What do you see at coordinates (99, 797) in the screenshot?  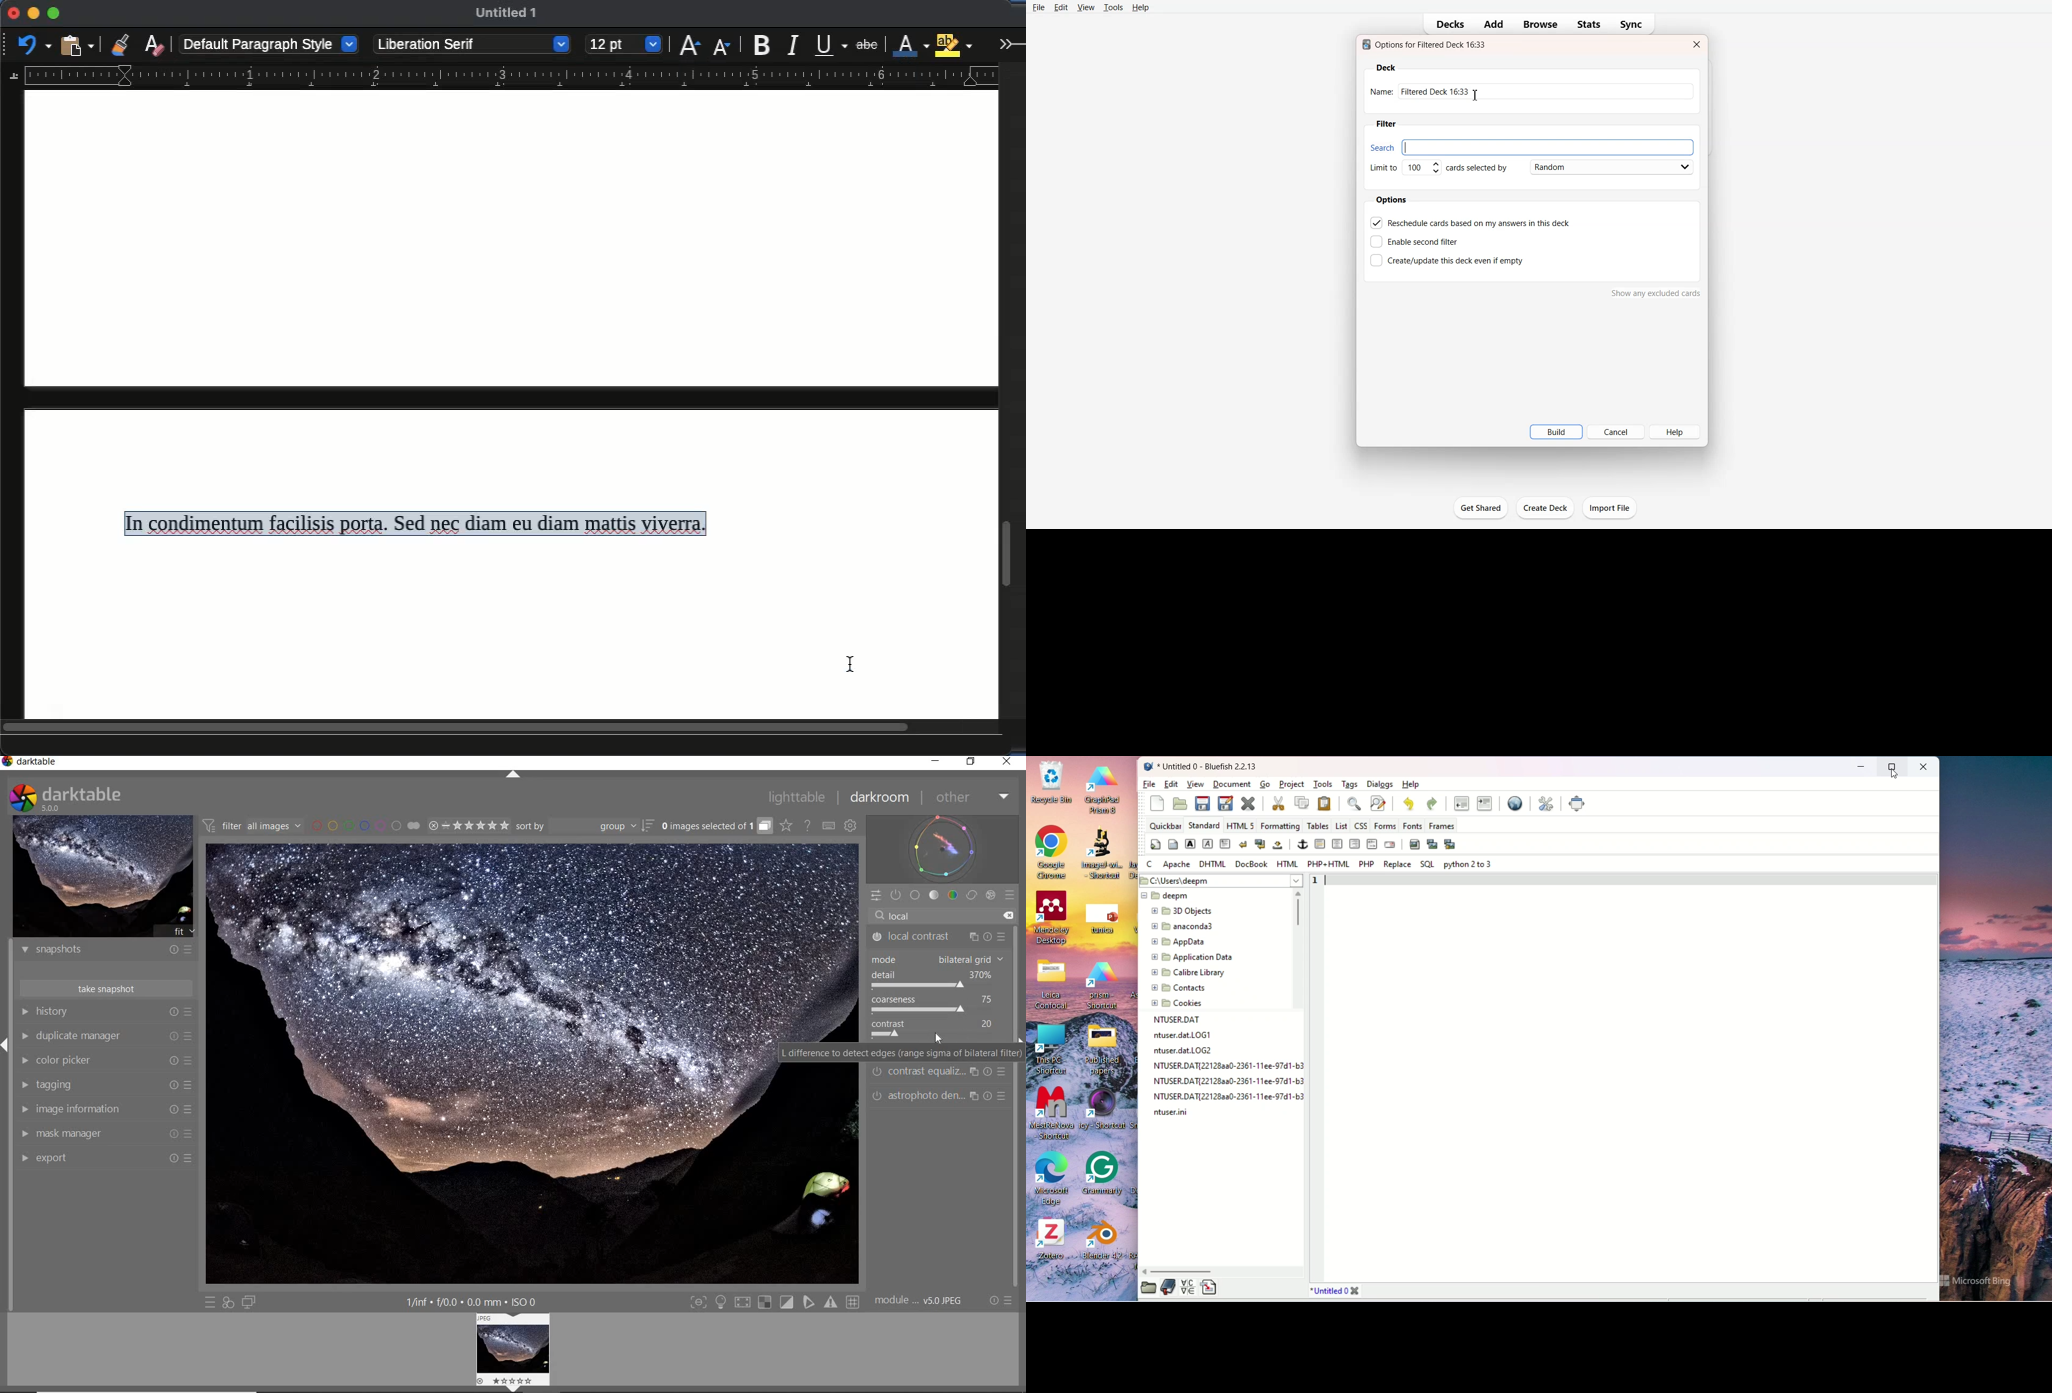 I see `darktable 5.0.0` at bounding box center [99, 797].